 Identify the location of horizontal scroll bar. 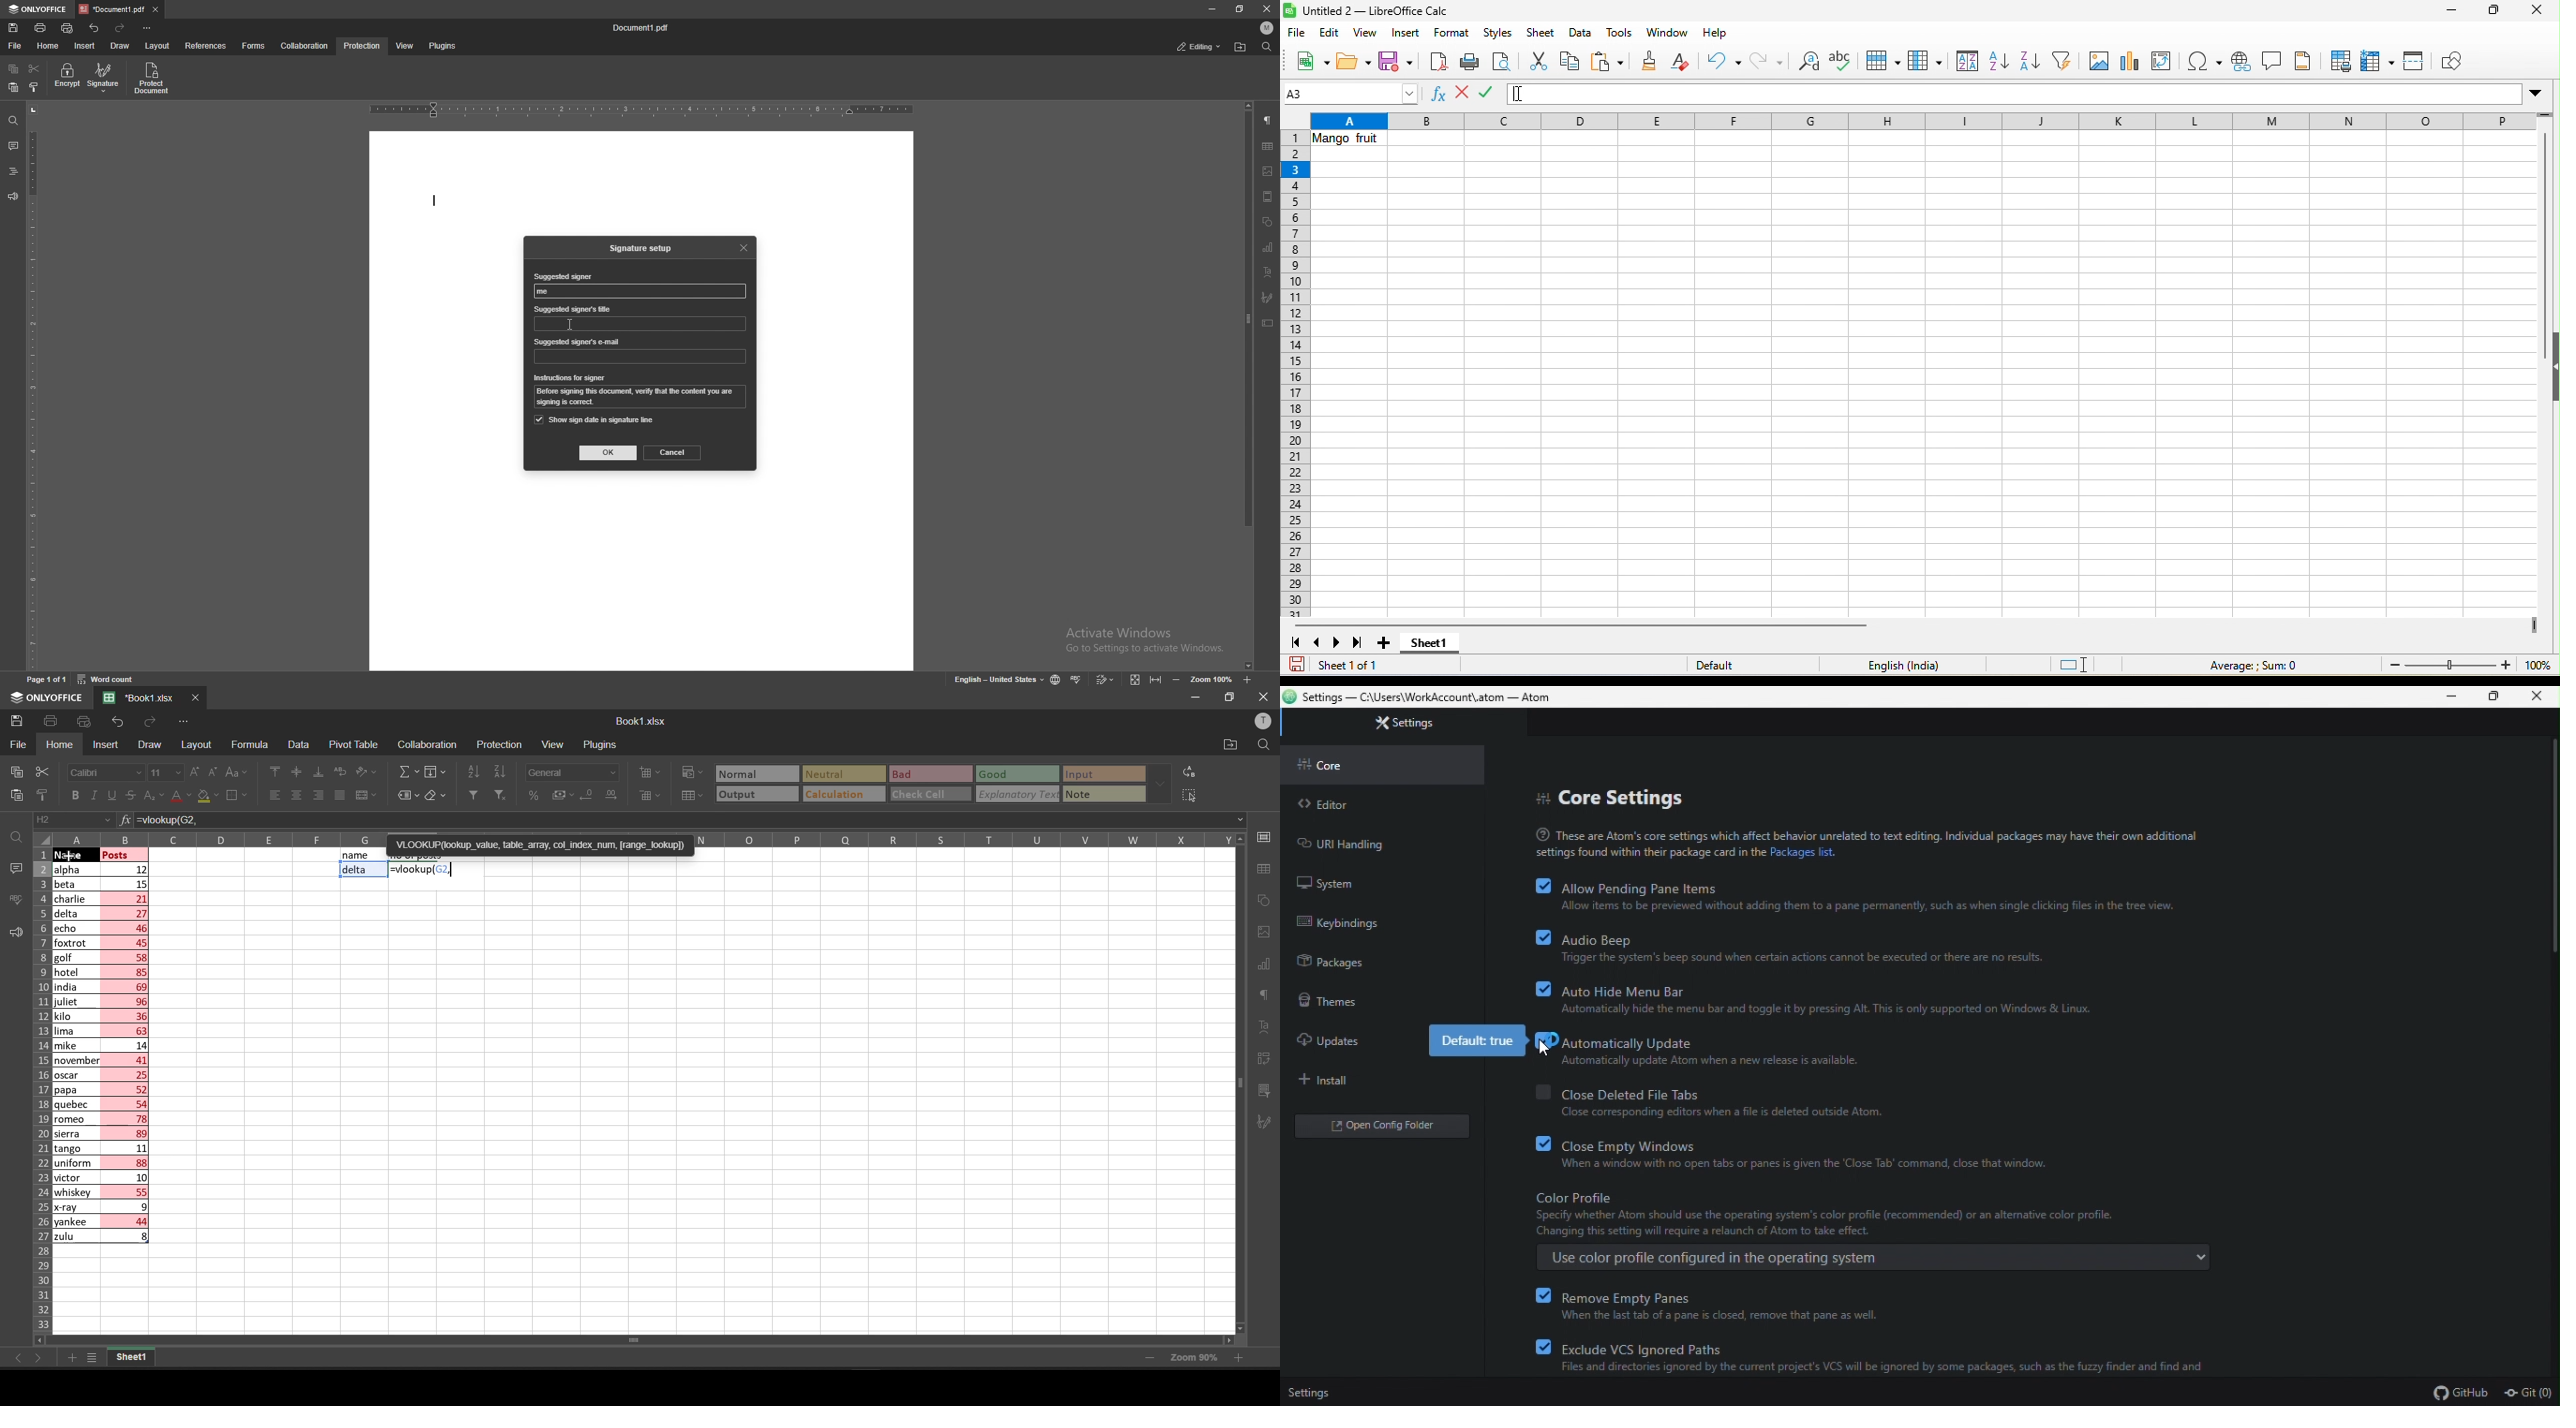
(1574, 625).